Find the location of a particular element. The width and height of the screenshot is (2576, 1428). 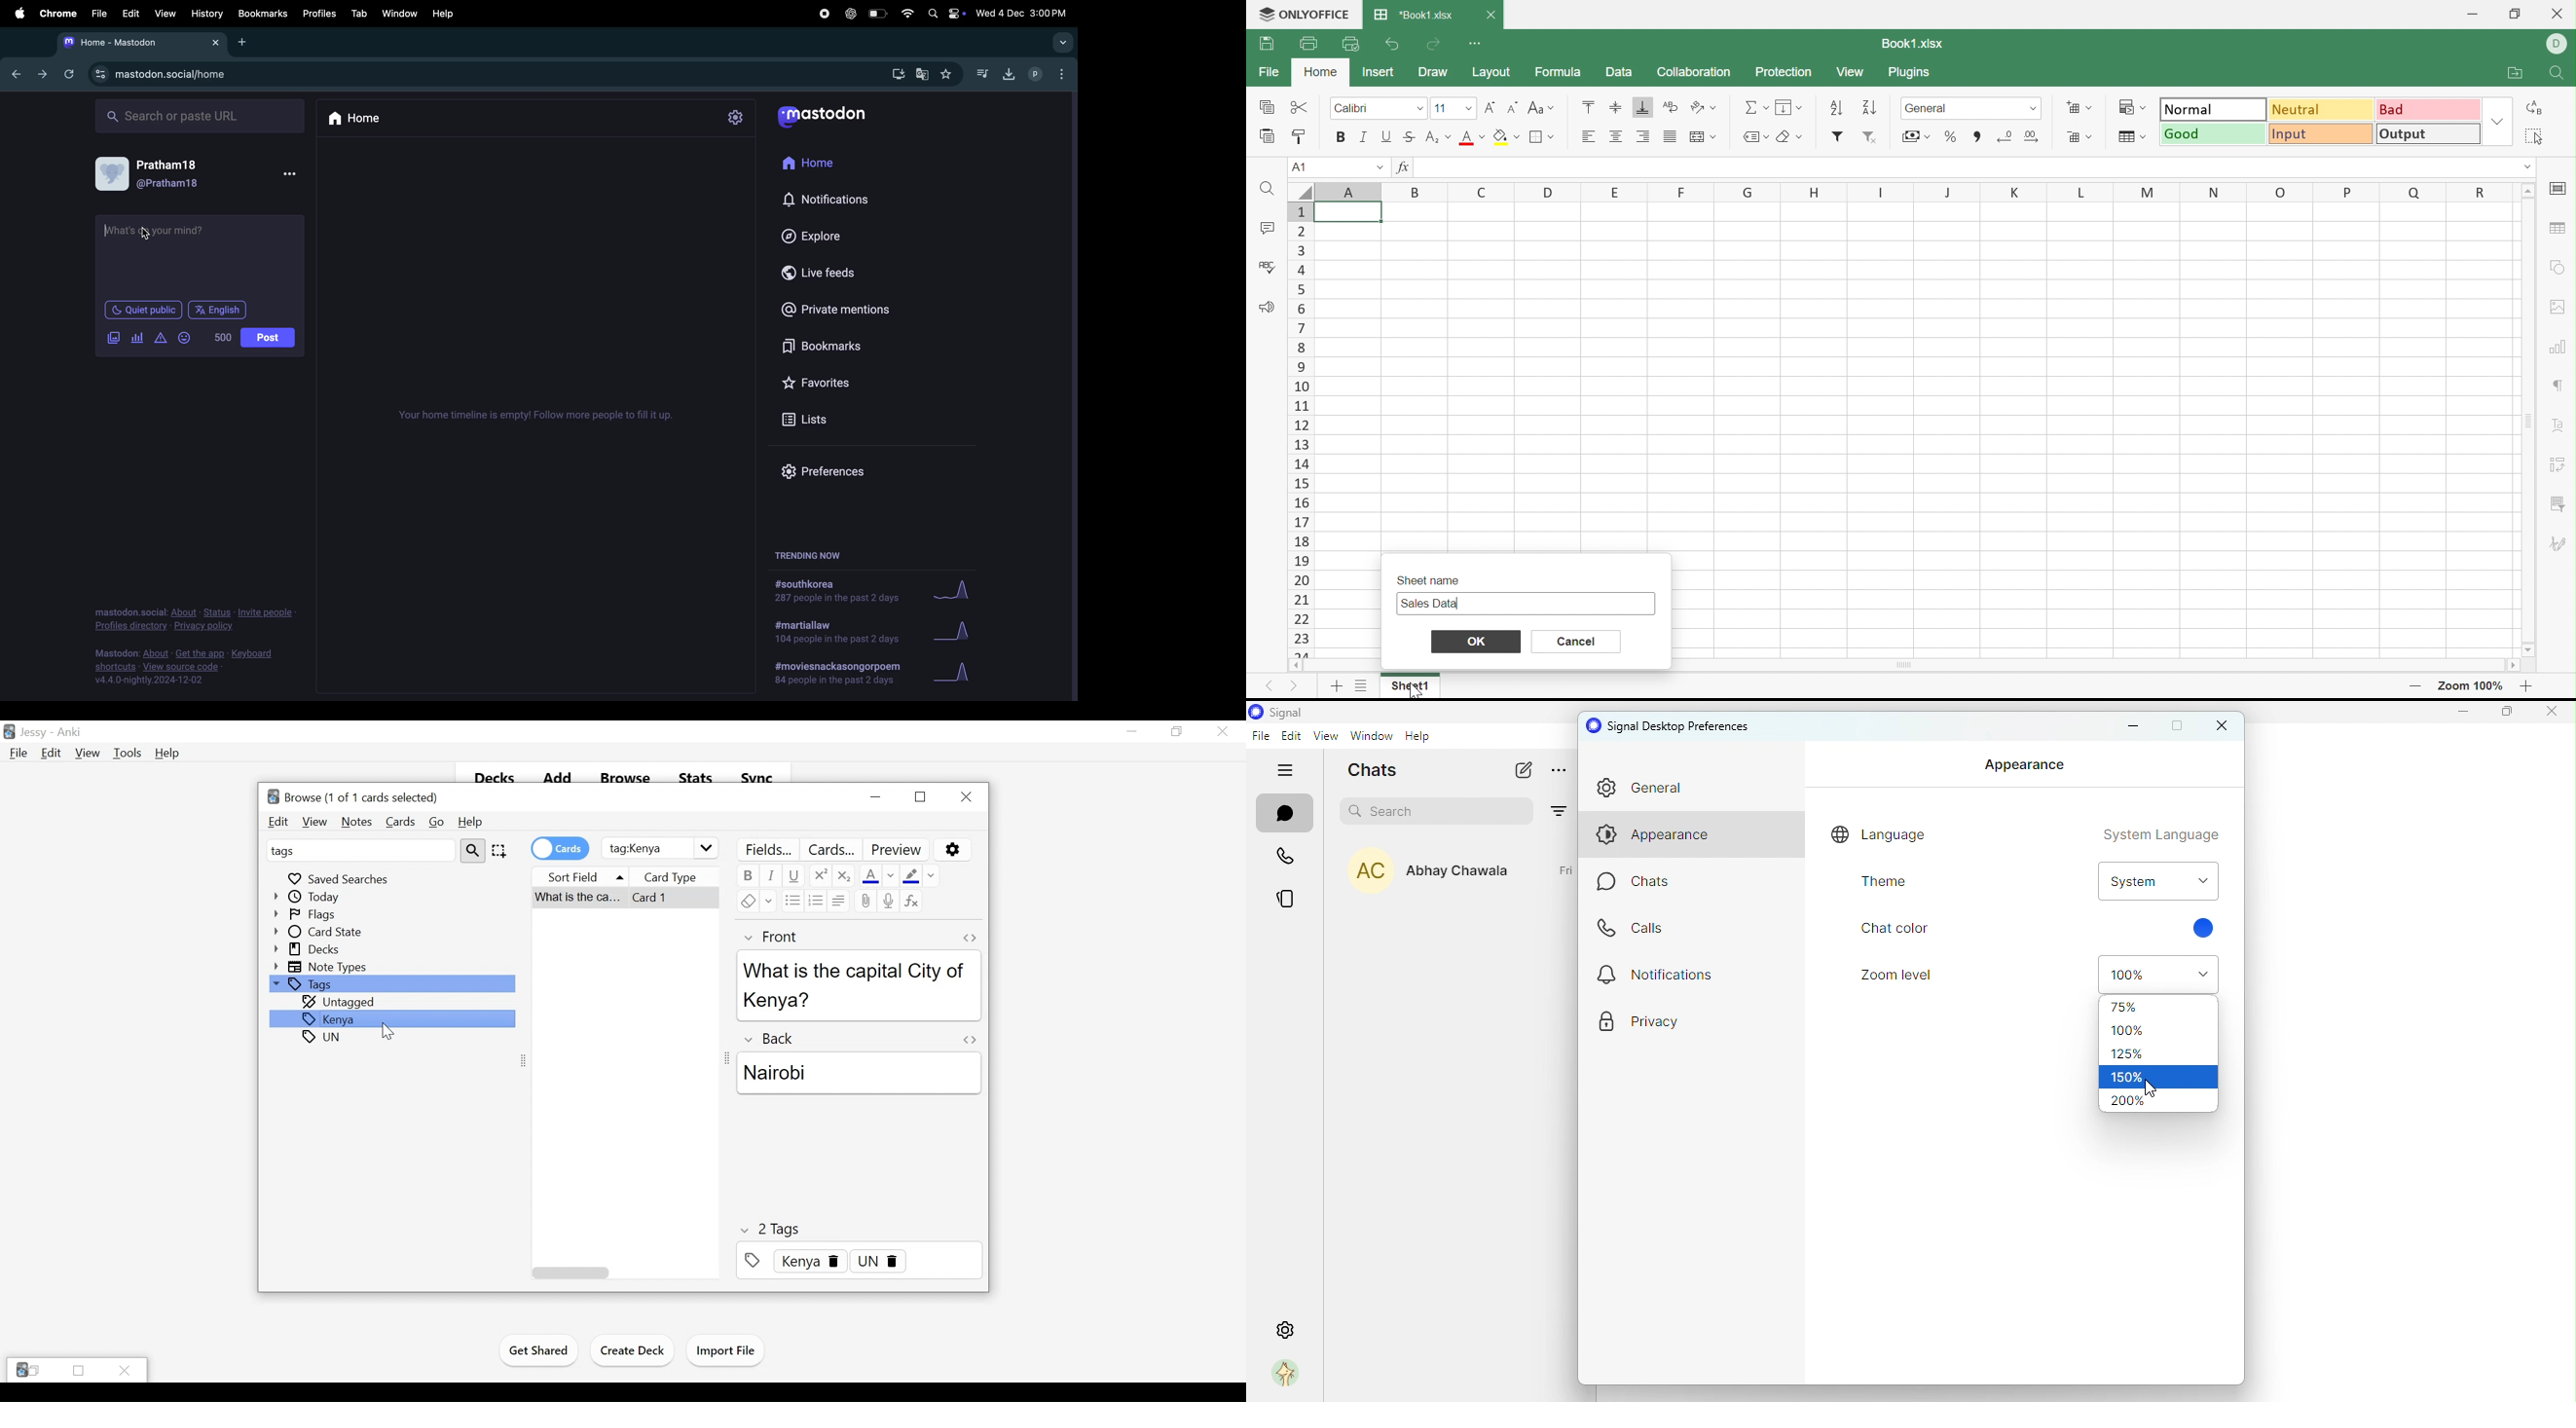

Search is located at coordinates (2559, 72).